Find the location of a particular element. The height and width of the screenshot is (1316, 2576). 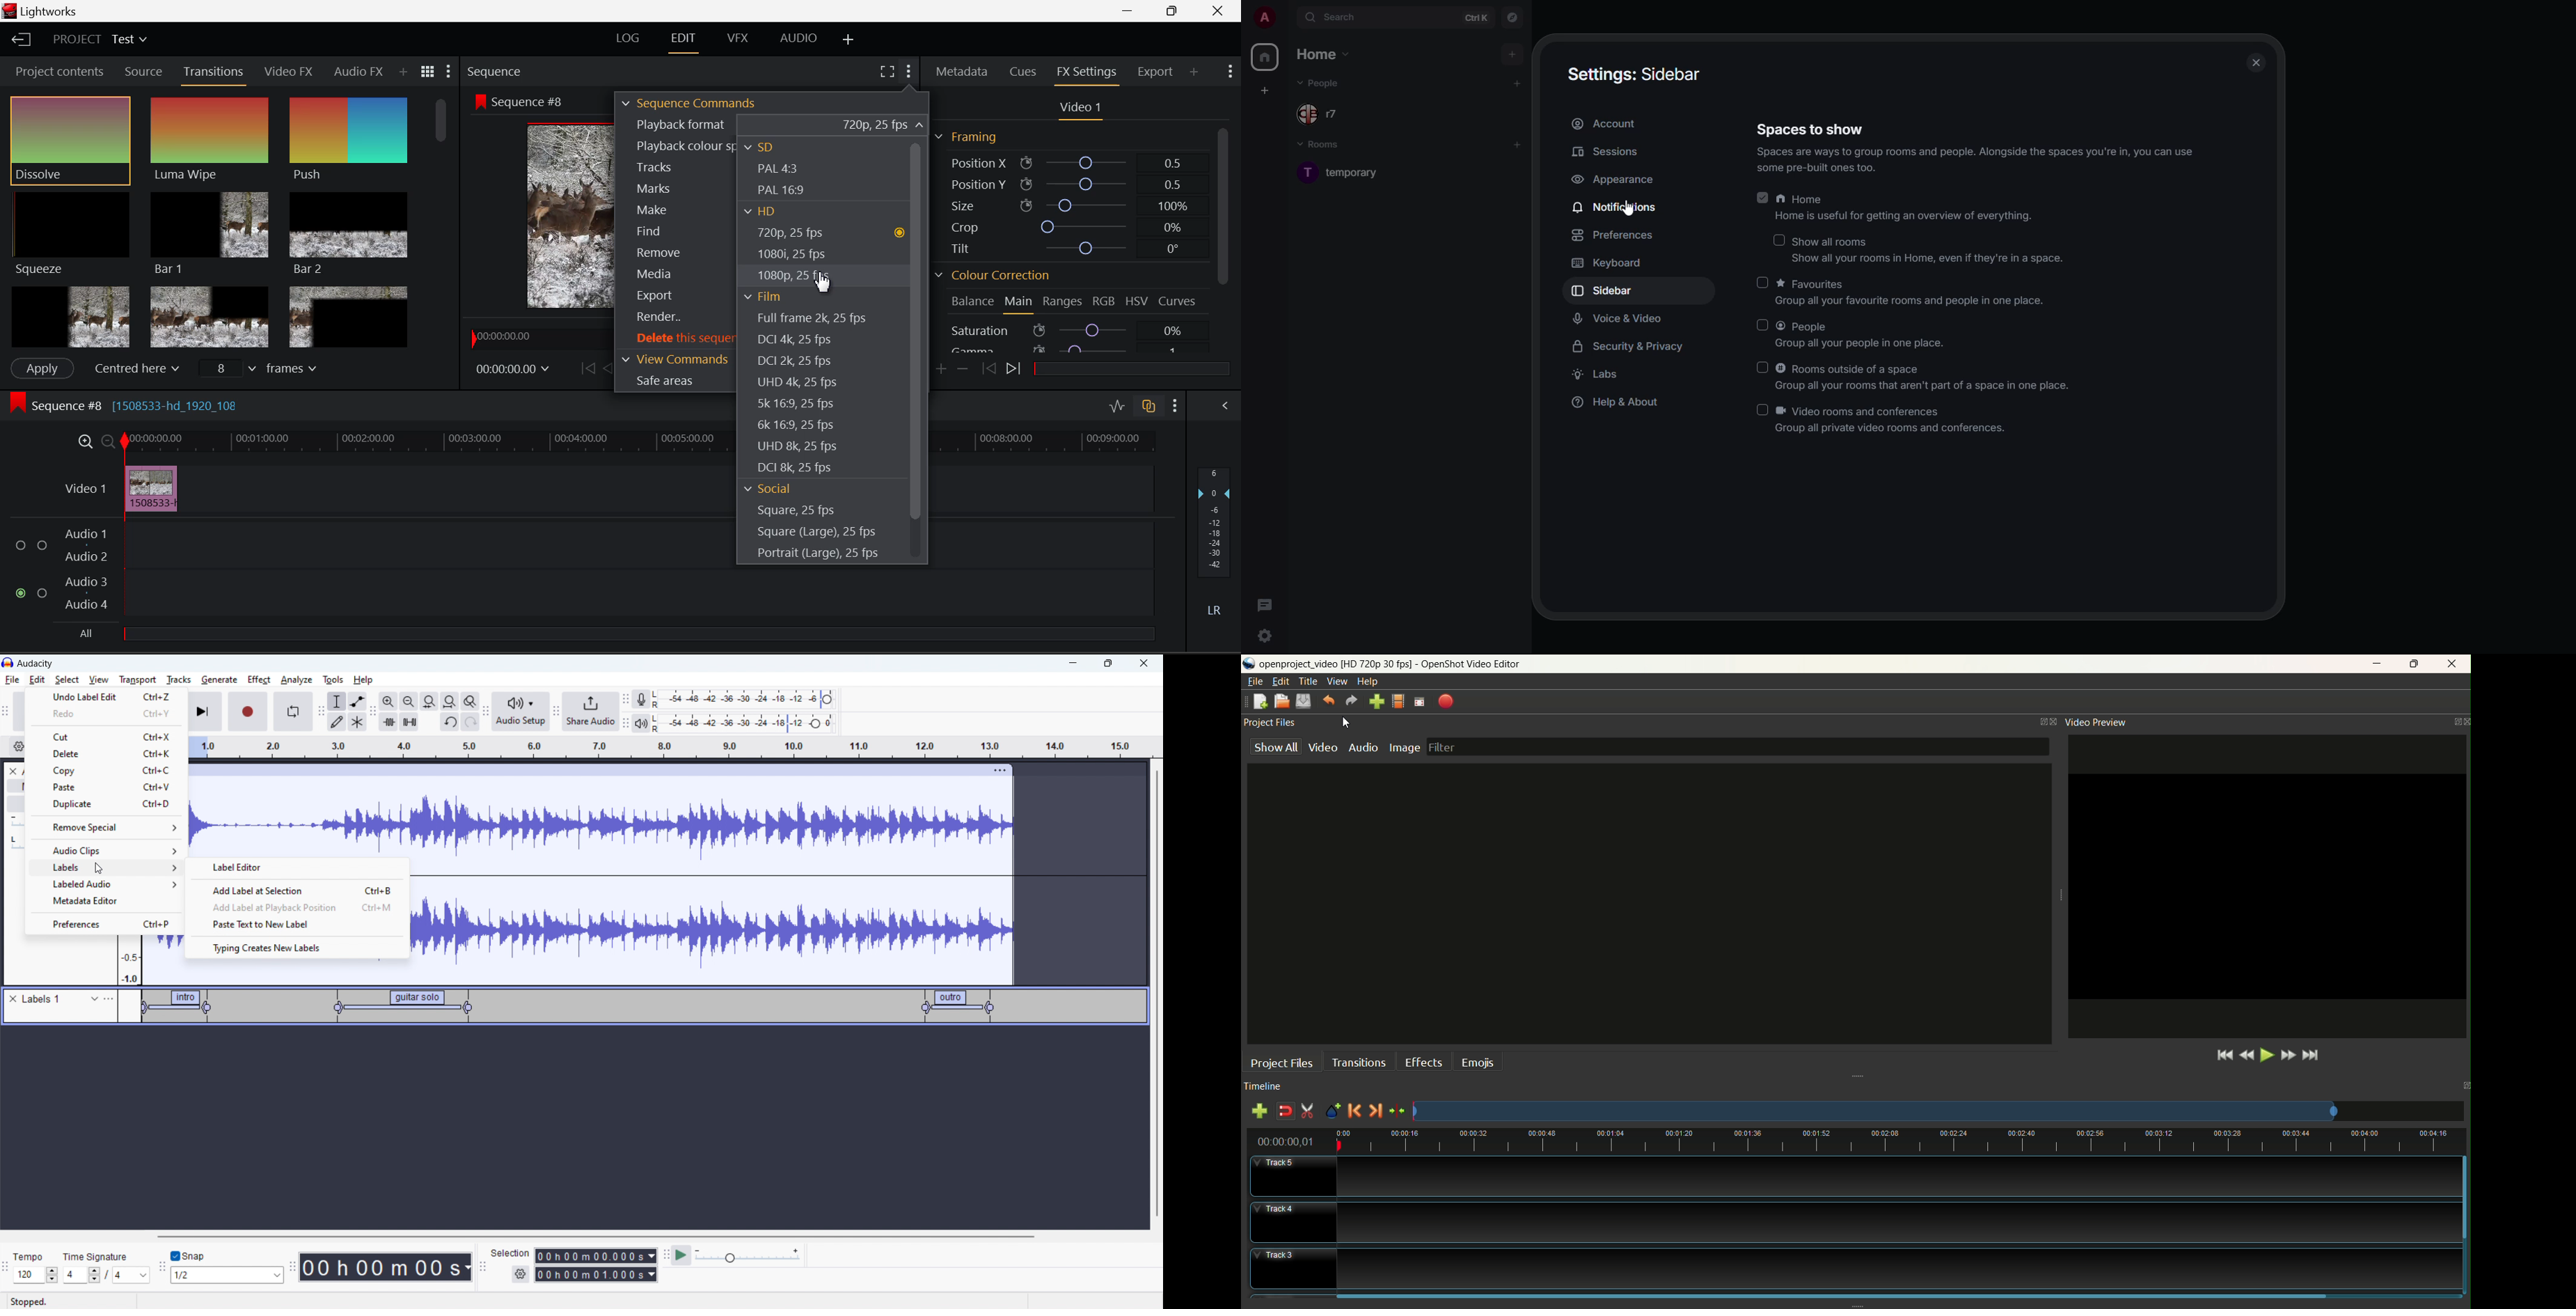

click to enable is located at coordinates (1762, 282).